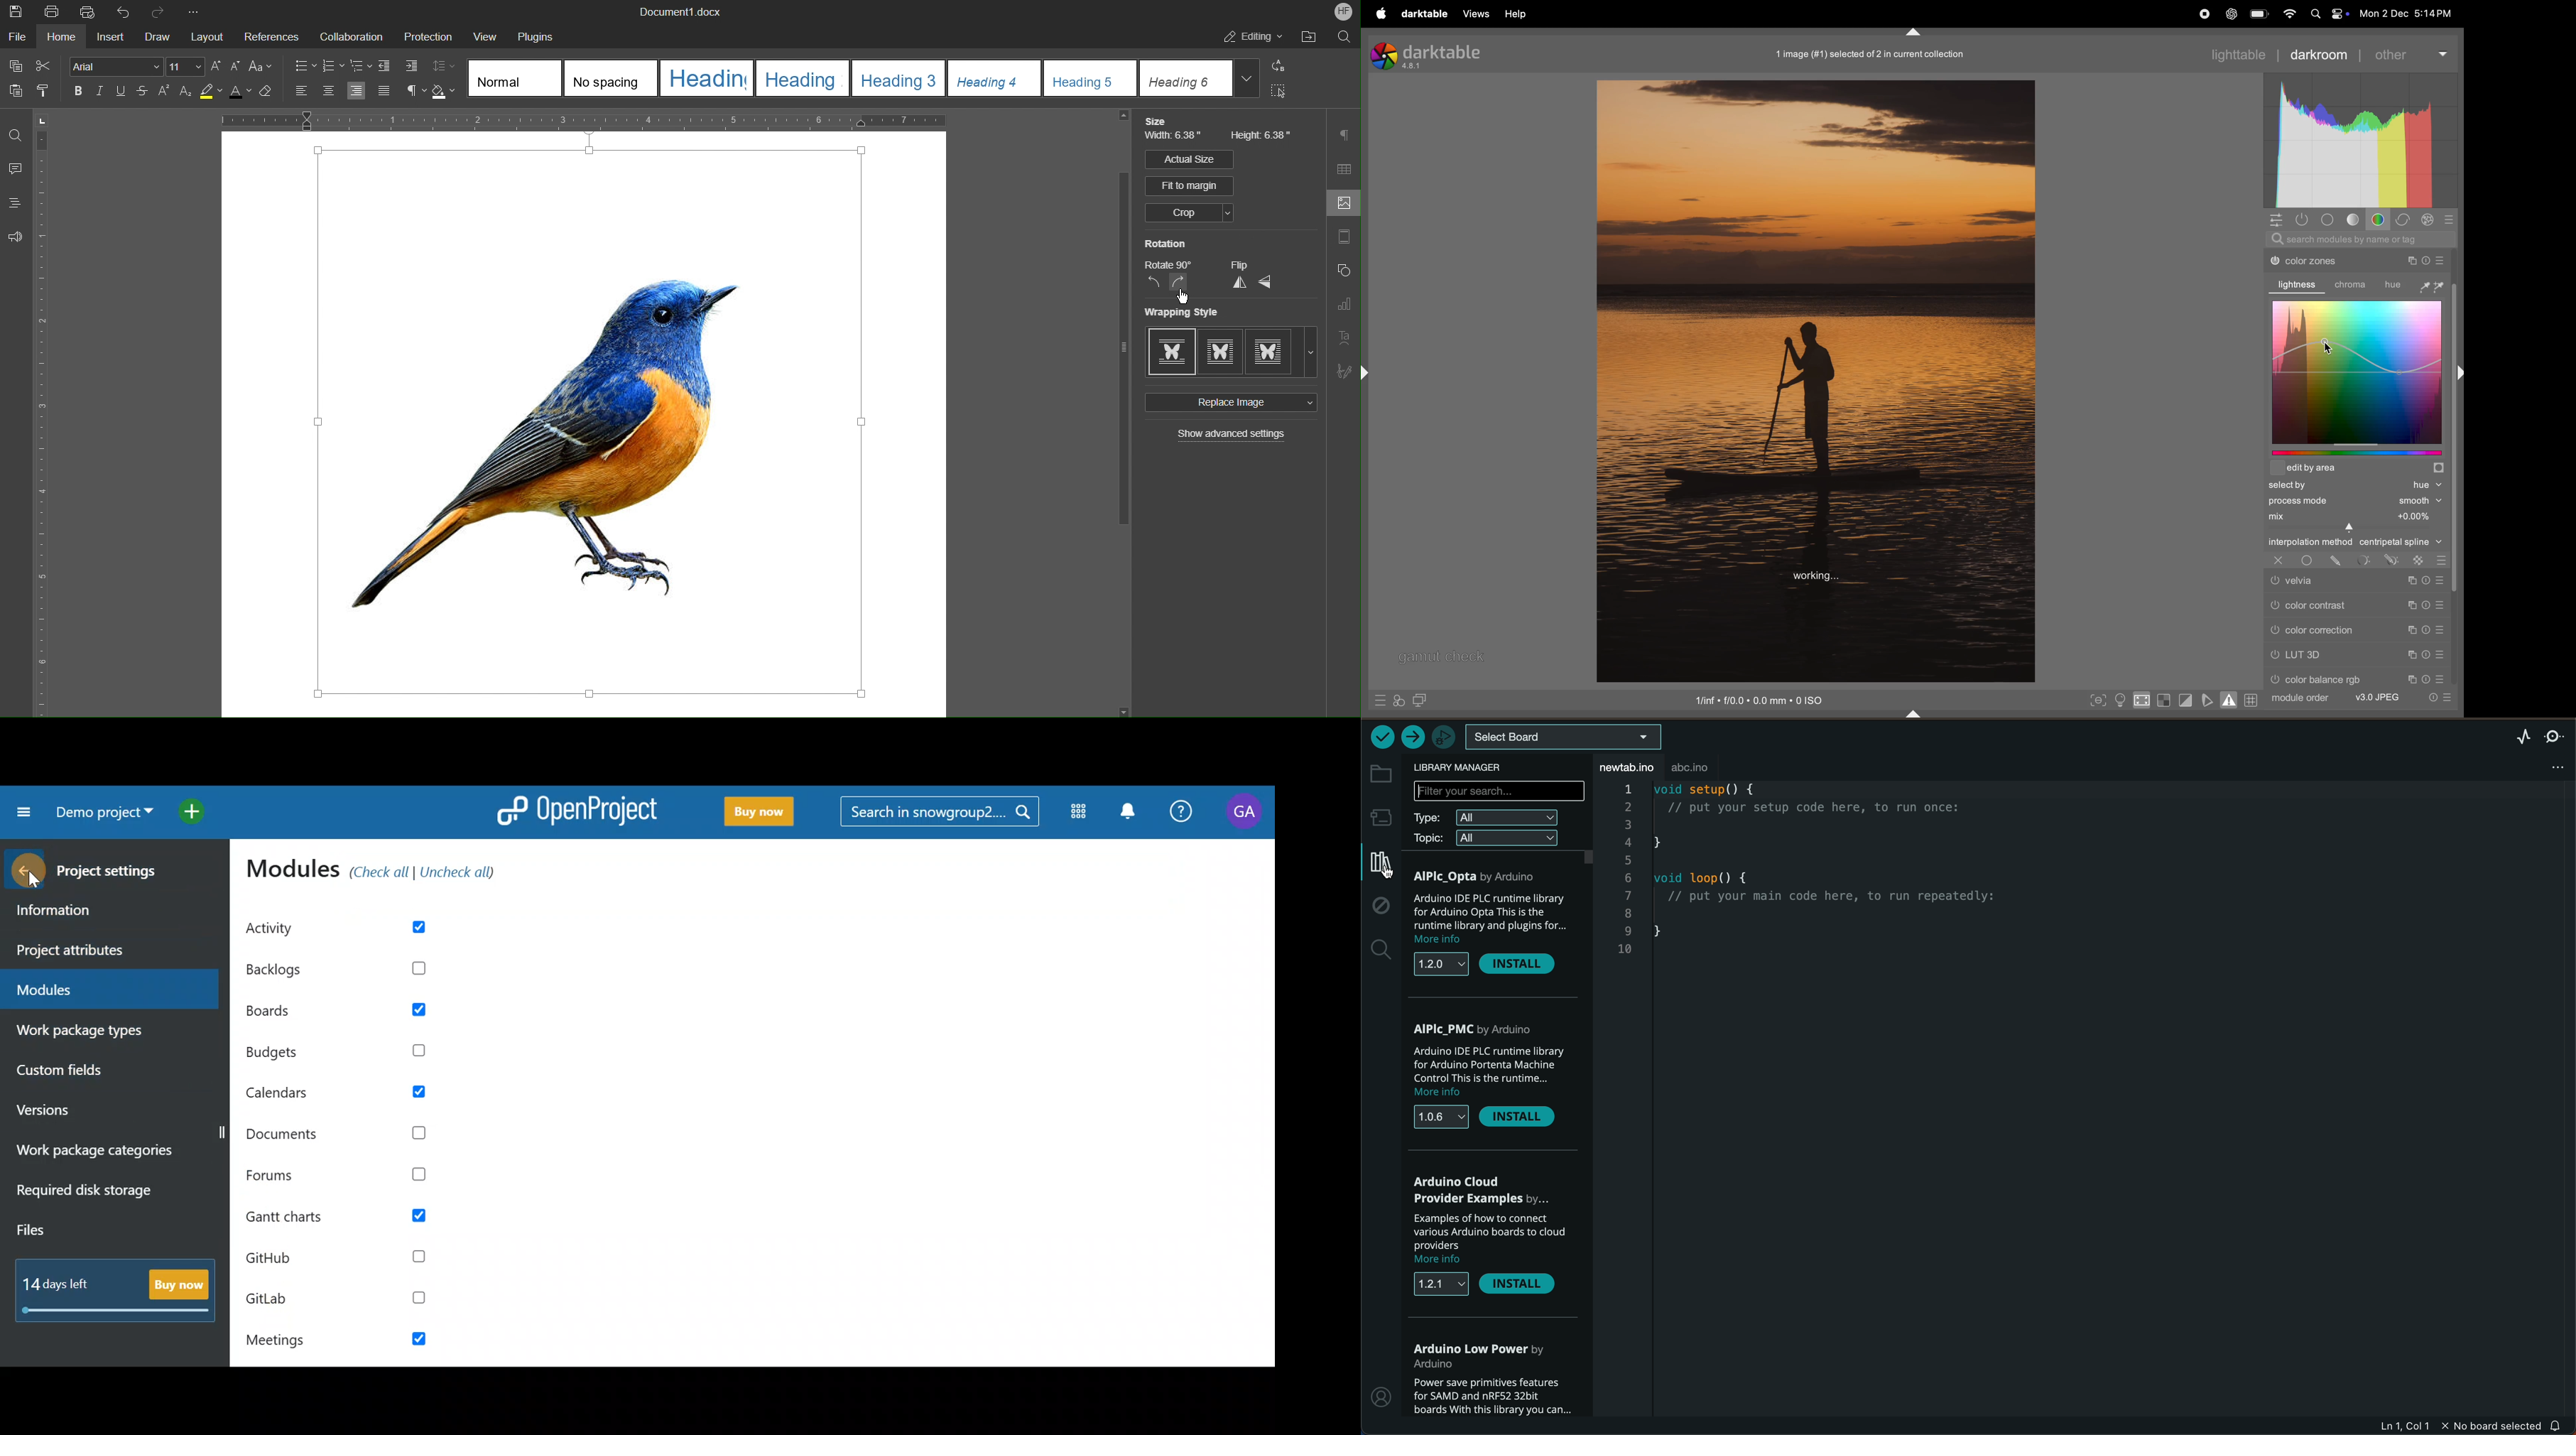 This screenshot has width=2576, height=1456. What do you see at coordinates (705, 77) in the screenshot?
I see `Heading` at bounding box center [705, 77].